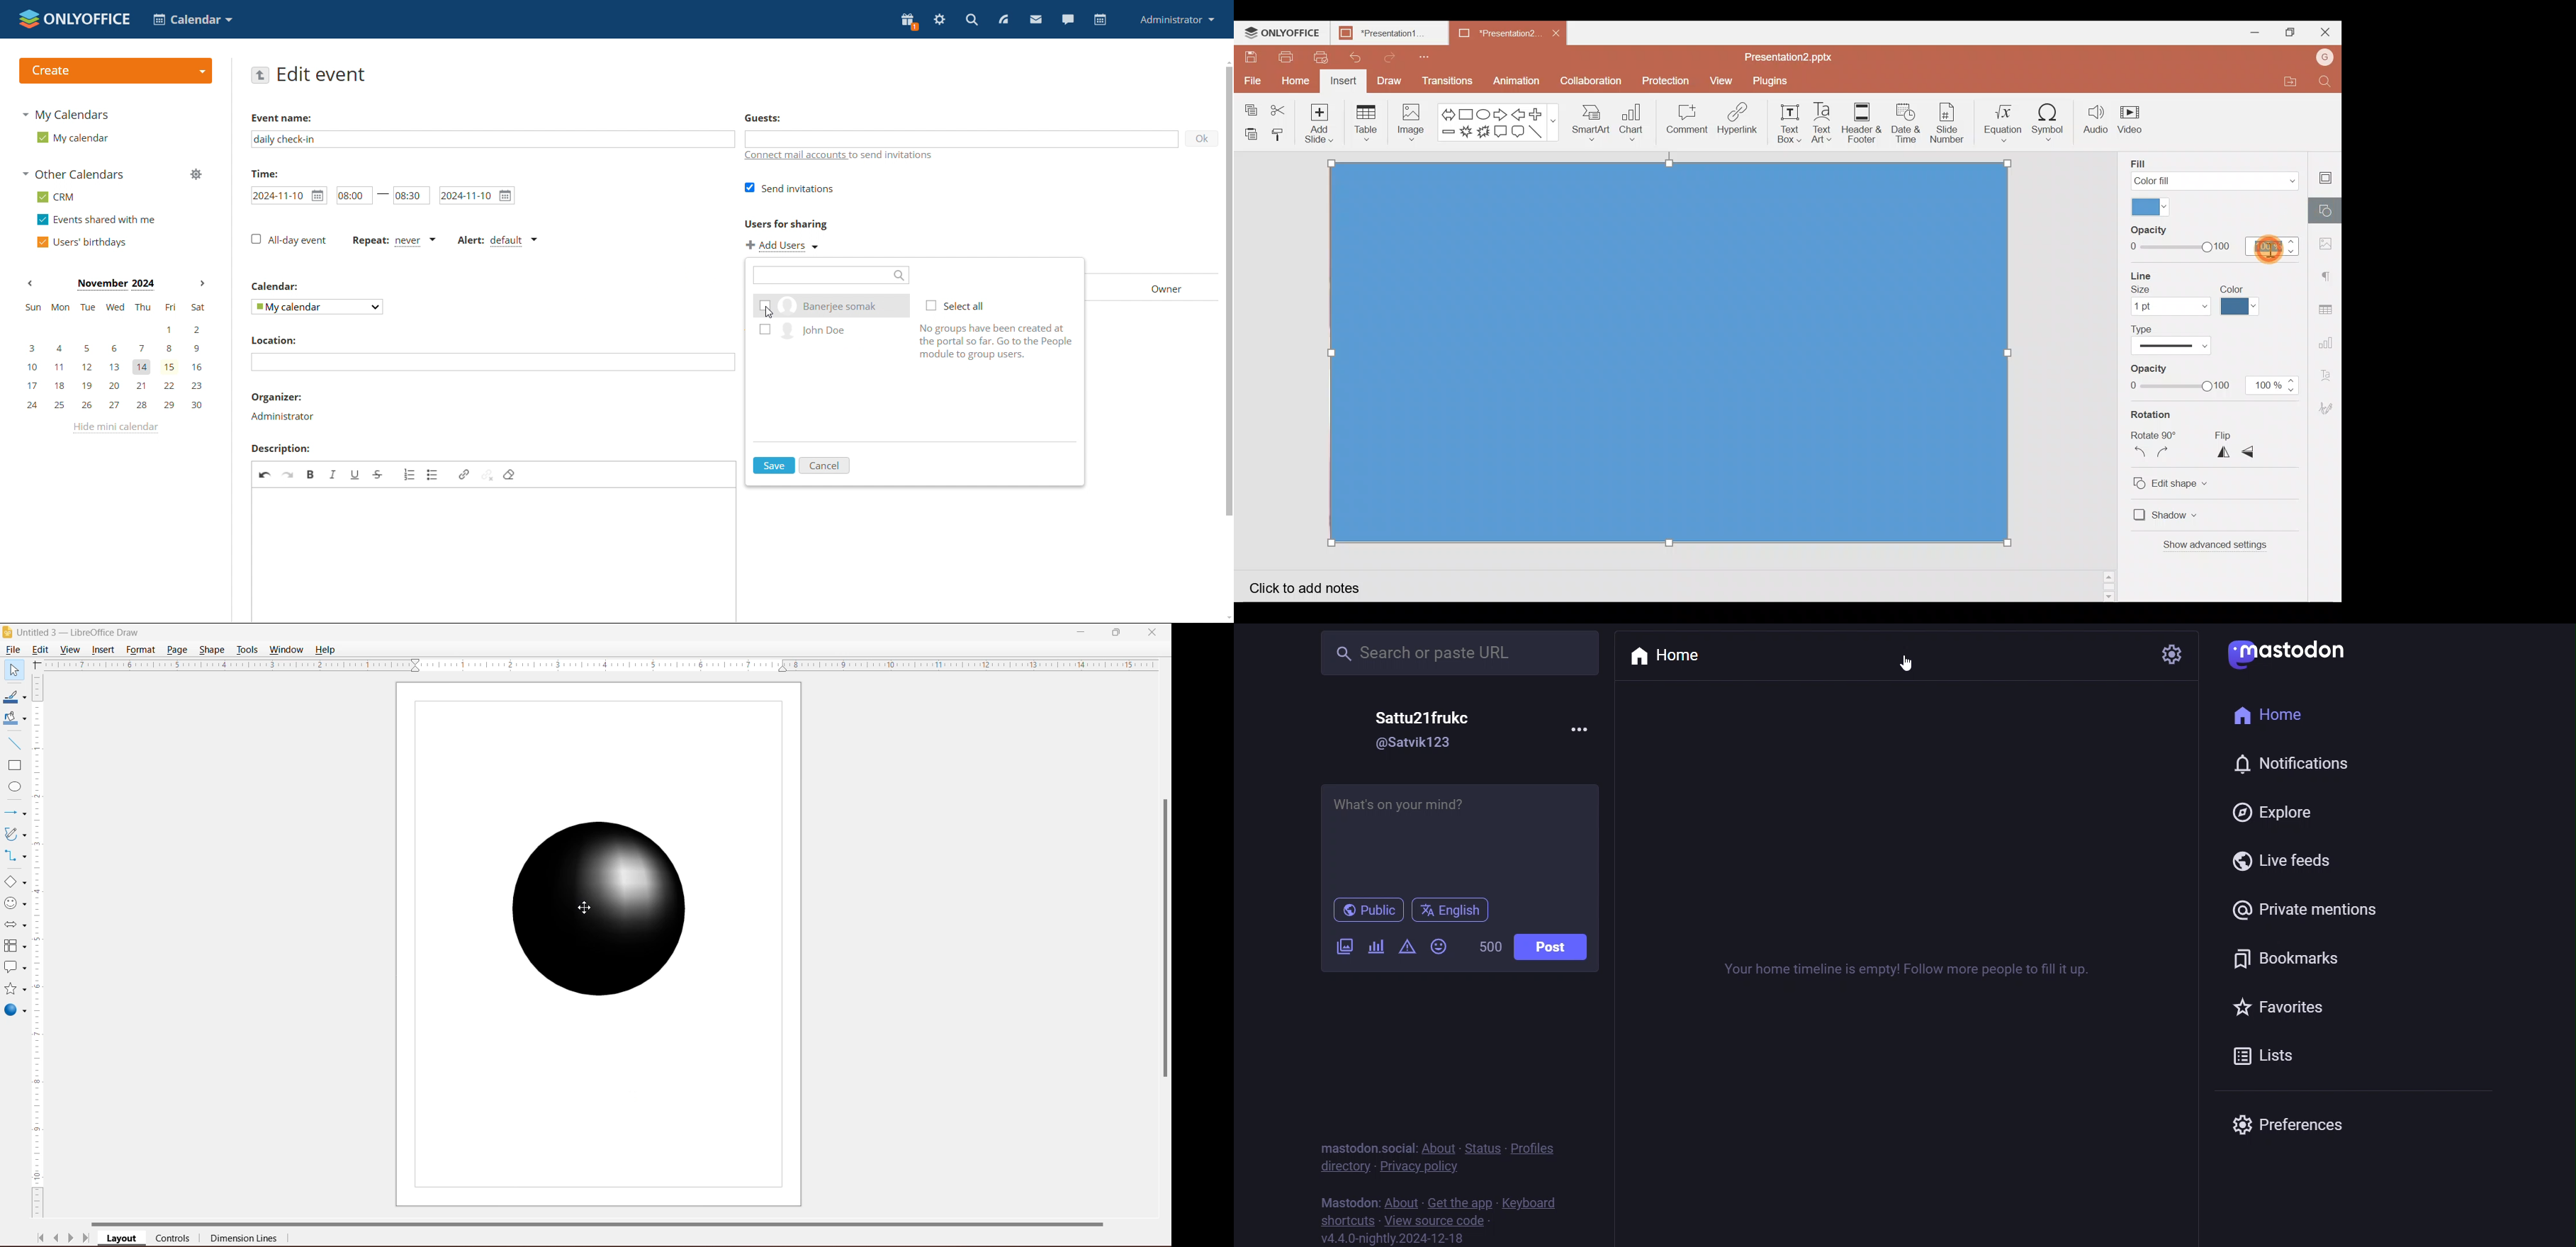 This screenshot has width=2576, height=1260. Describe the element at coordinates (1369, 122) in the screenshot. I see `Table` at that location.